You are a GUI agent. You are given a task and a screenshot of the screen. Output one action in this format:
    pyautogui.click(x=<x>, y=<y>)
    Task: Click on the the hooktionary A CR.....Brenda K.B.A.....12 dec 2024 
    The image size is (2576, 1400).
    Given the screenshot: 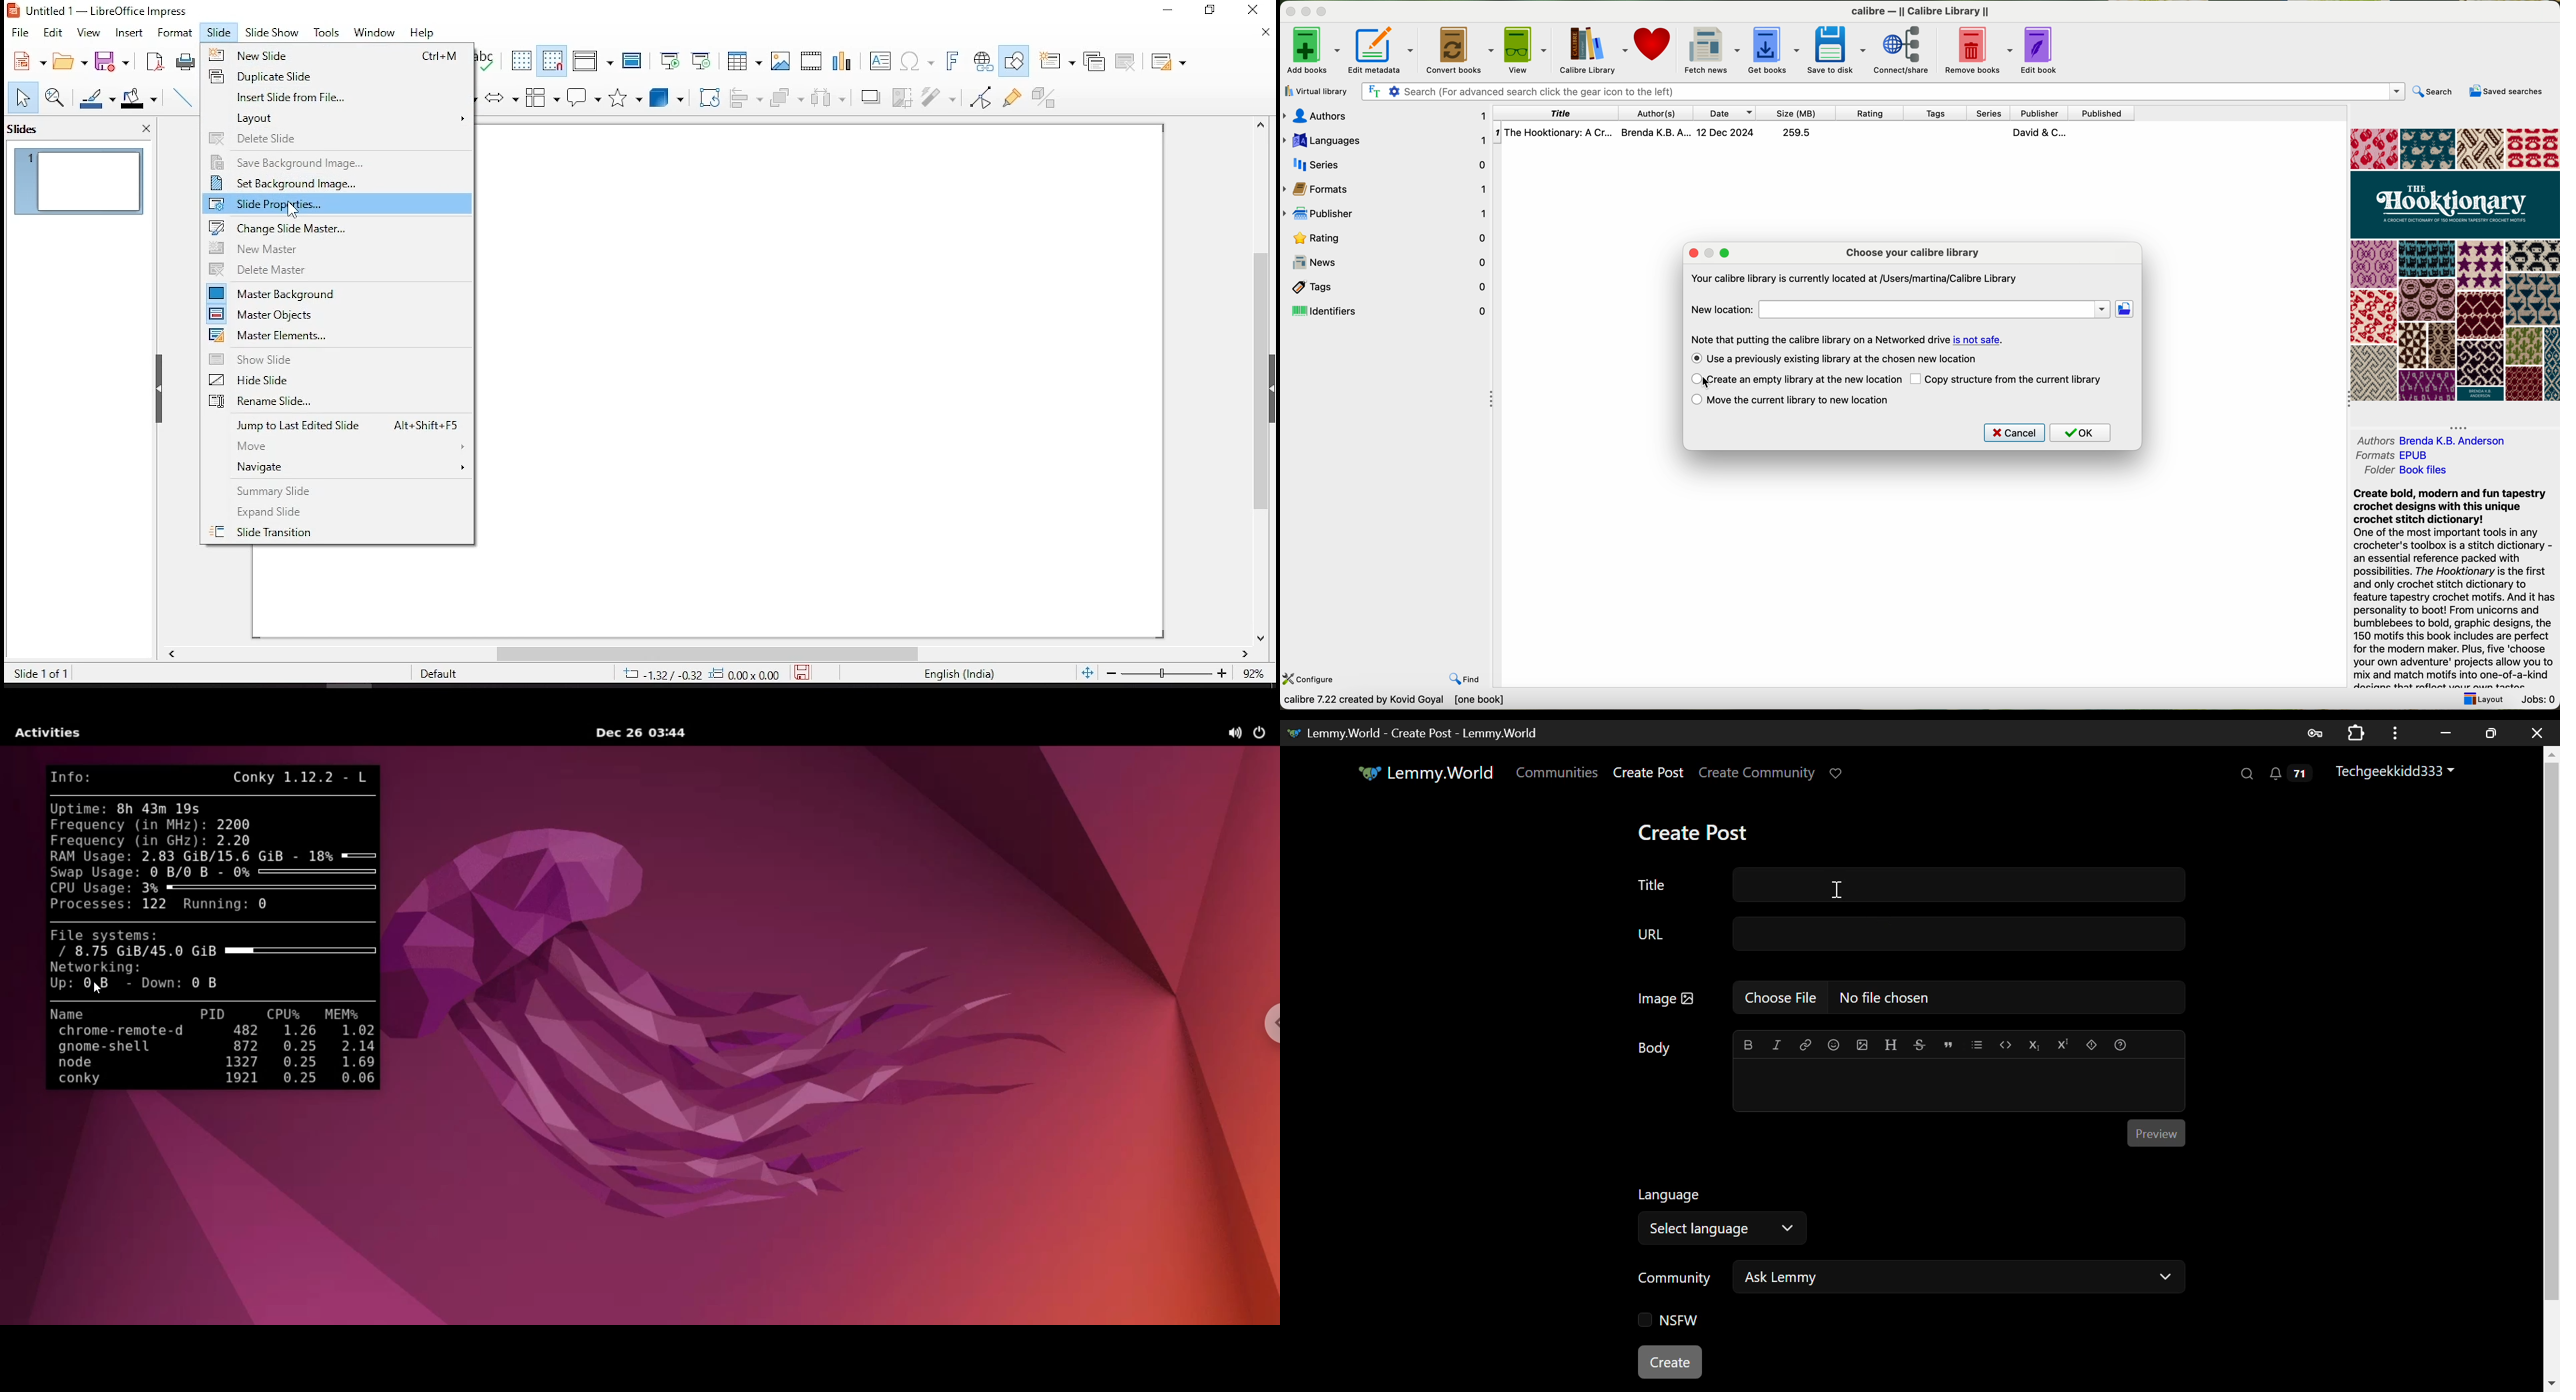 What is the action you would take?
    pyautogui.click(x=1788, y=133)
    